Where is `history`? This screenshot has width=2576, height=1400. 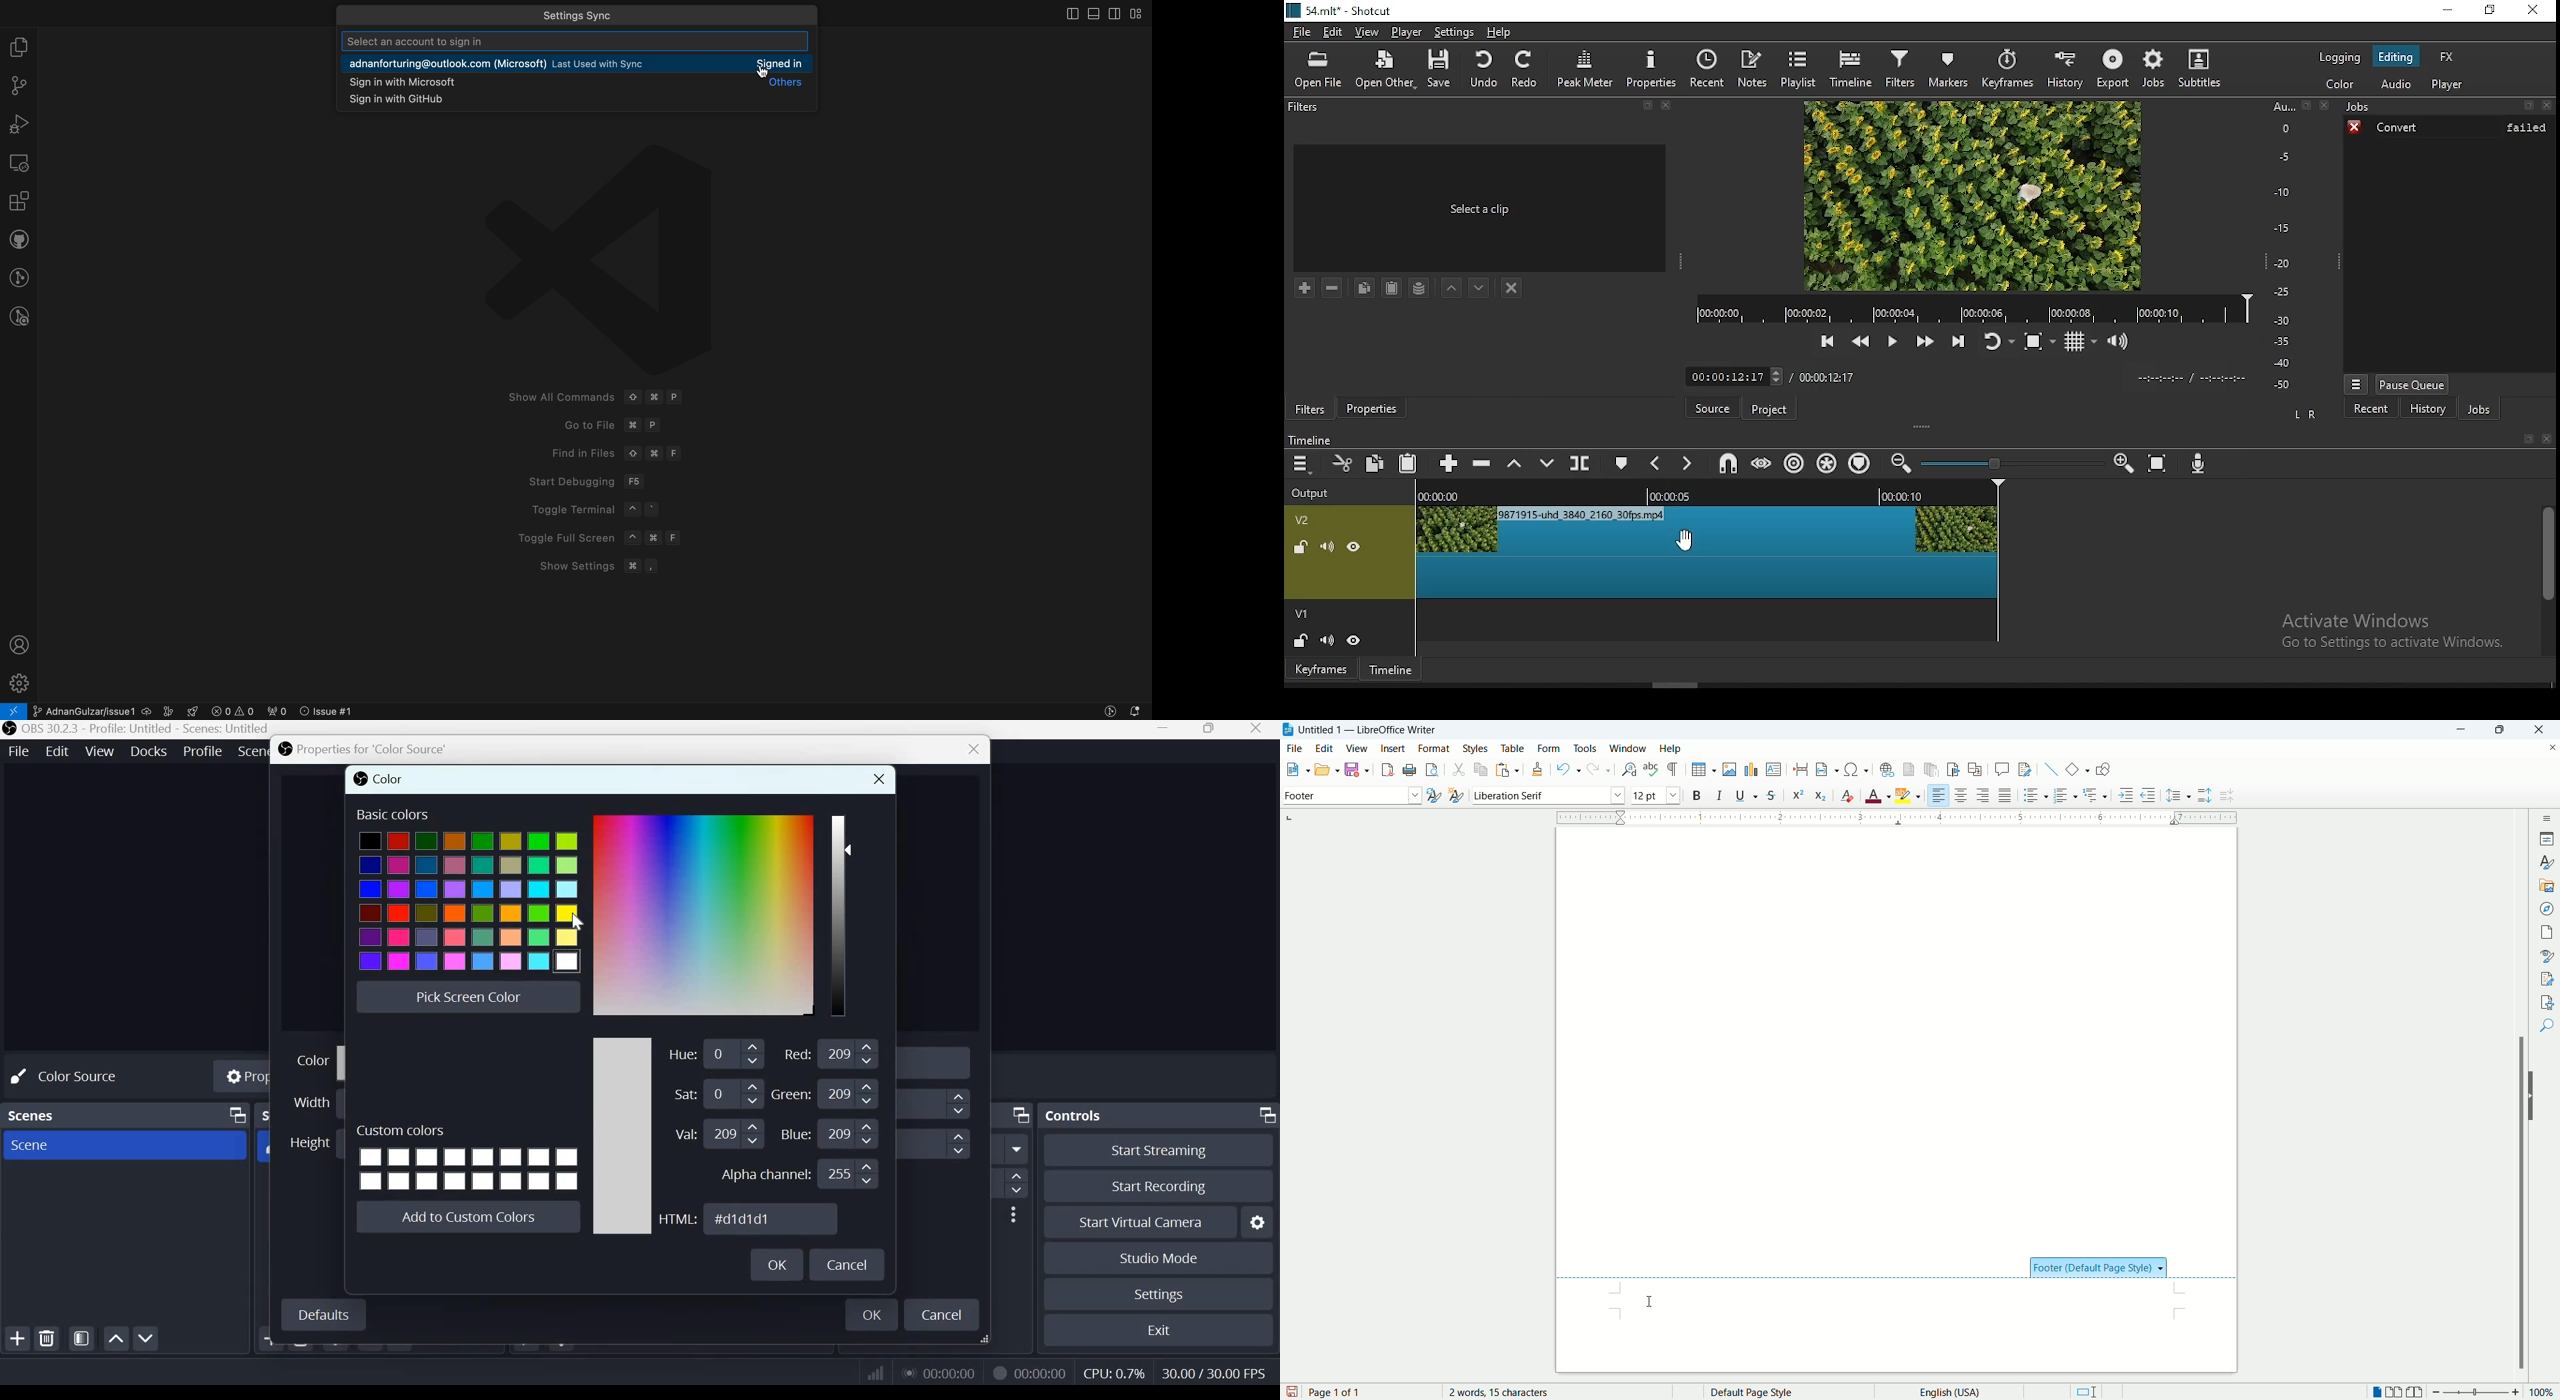 history is located at coordinates (2065, 66).